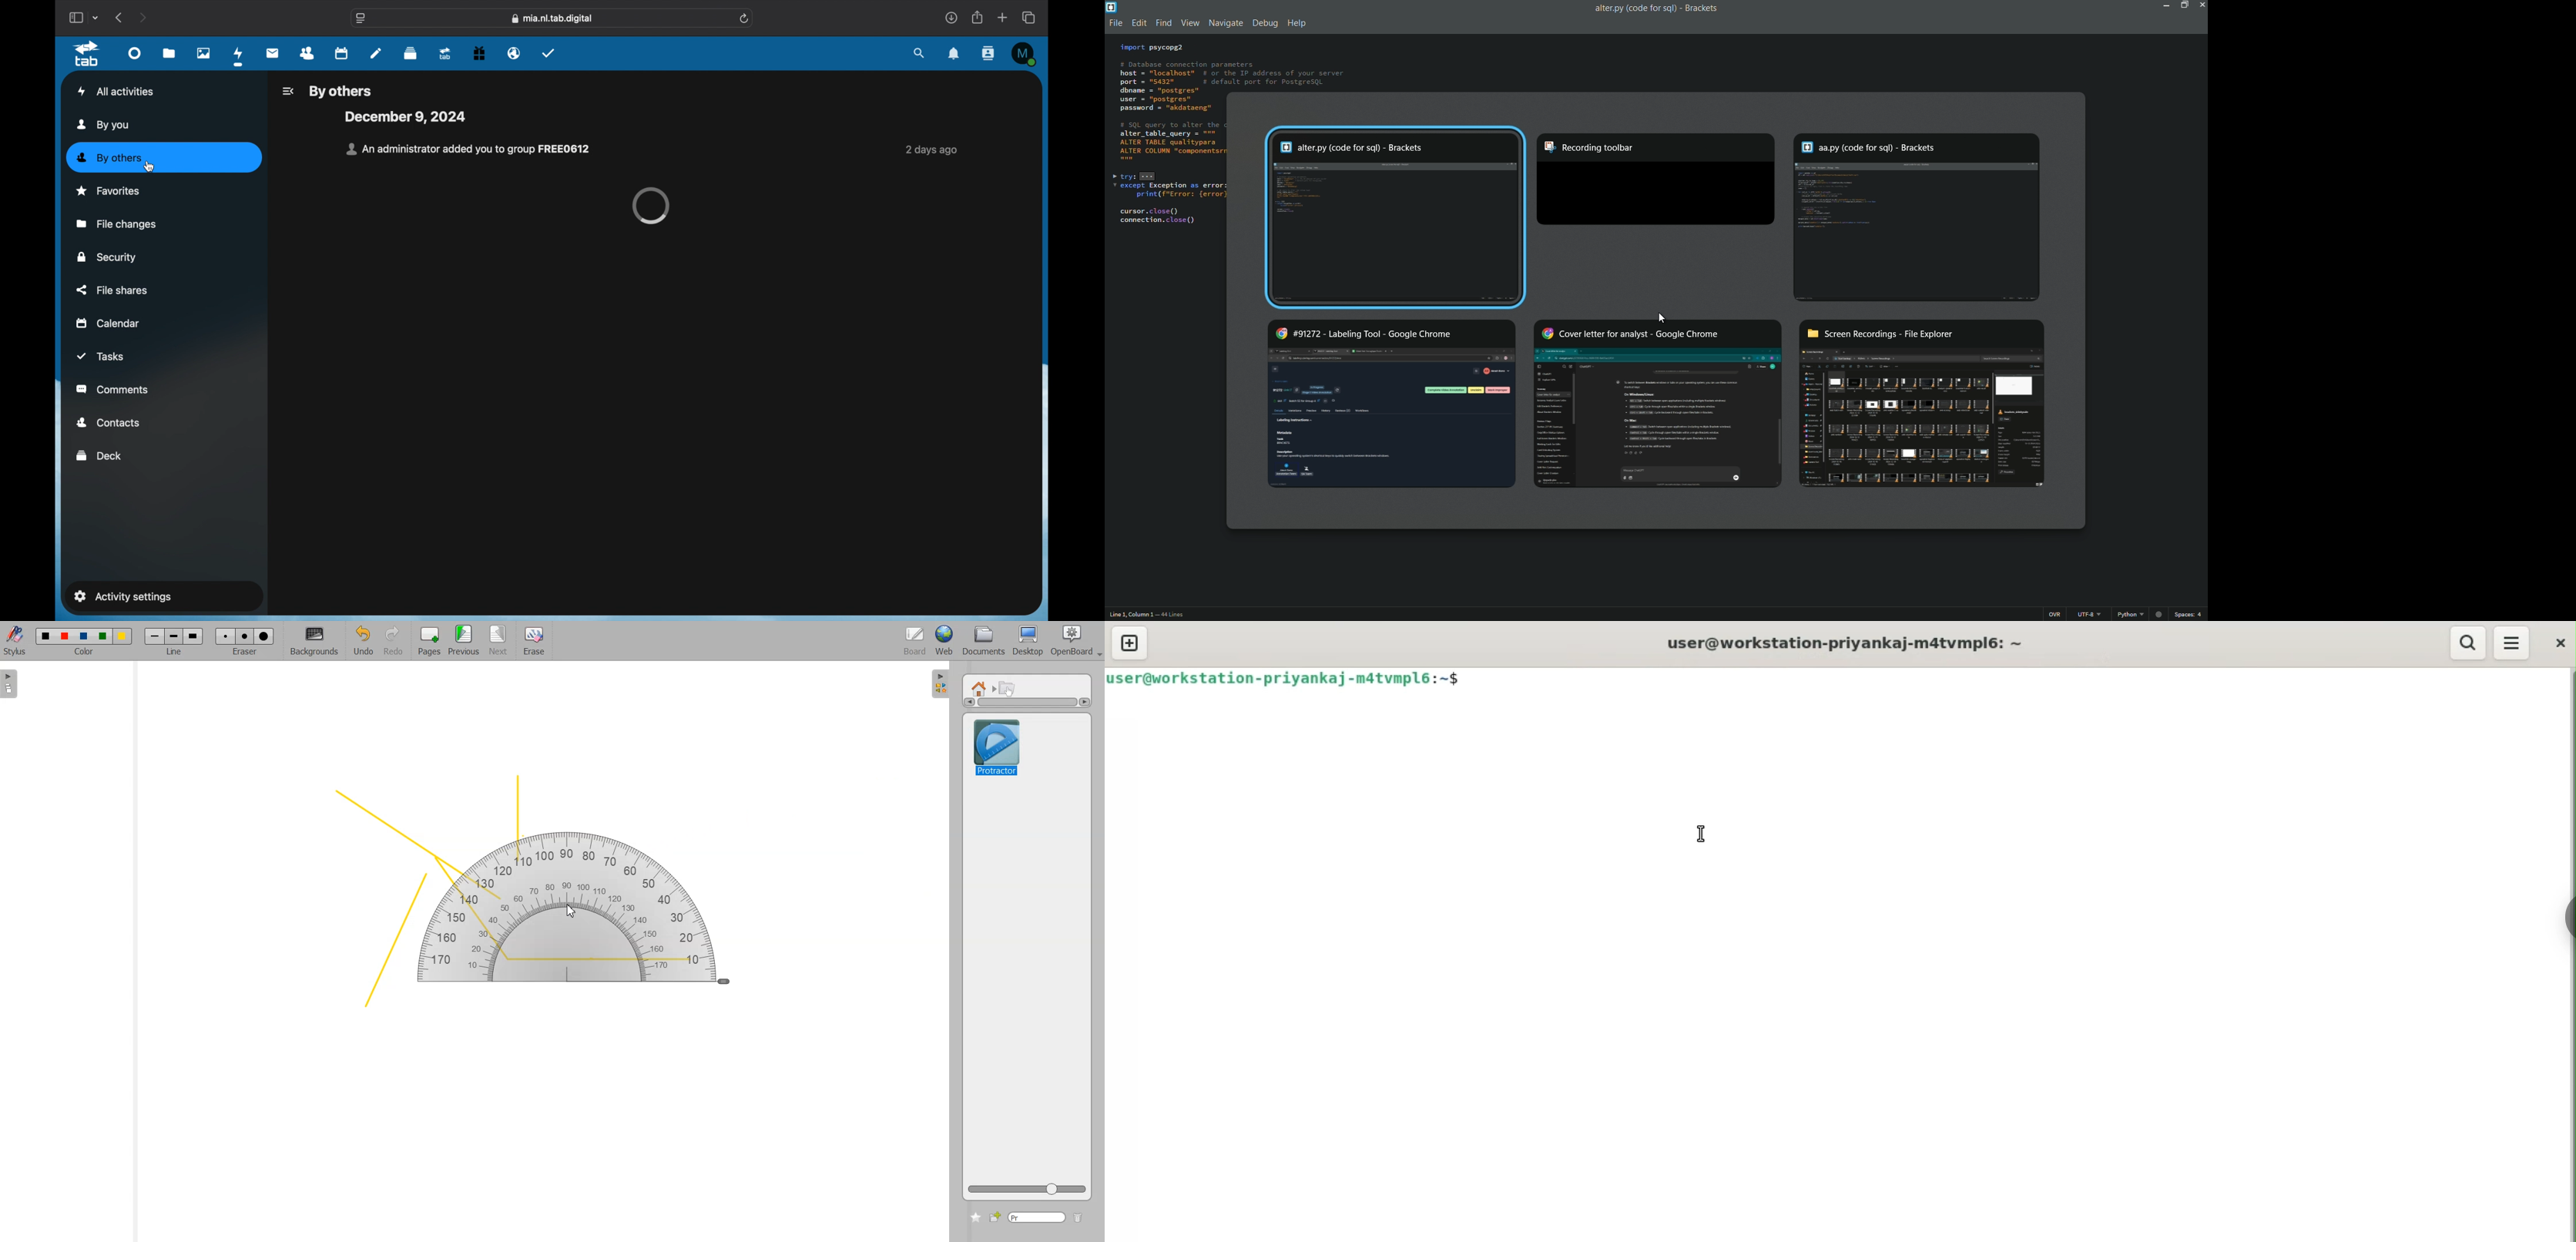 The width and height of the screenshot is (2576, 1260). What do you see at coordinates (2183, 5) in the screenshot?
I see `maximize` at bounding box center [2183, 5].